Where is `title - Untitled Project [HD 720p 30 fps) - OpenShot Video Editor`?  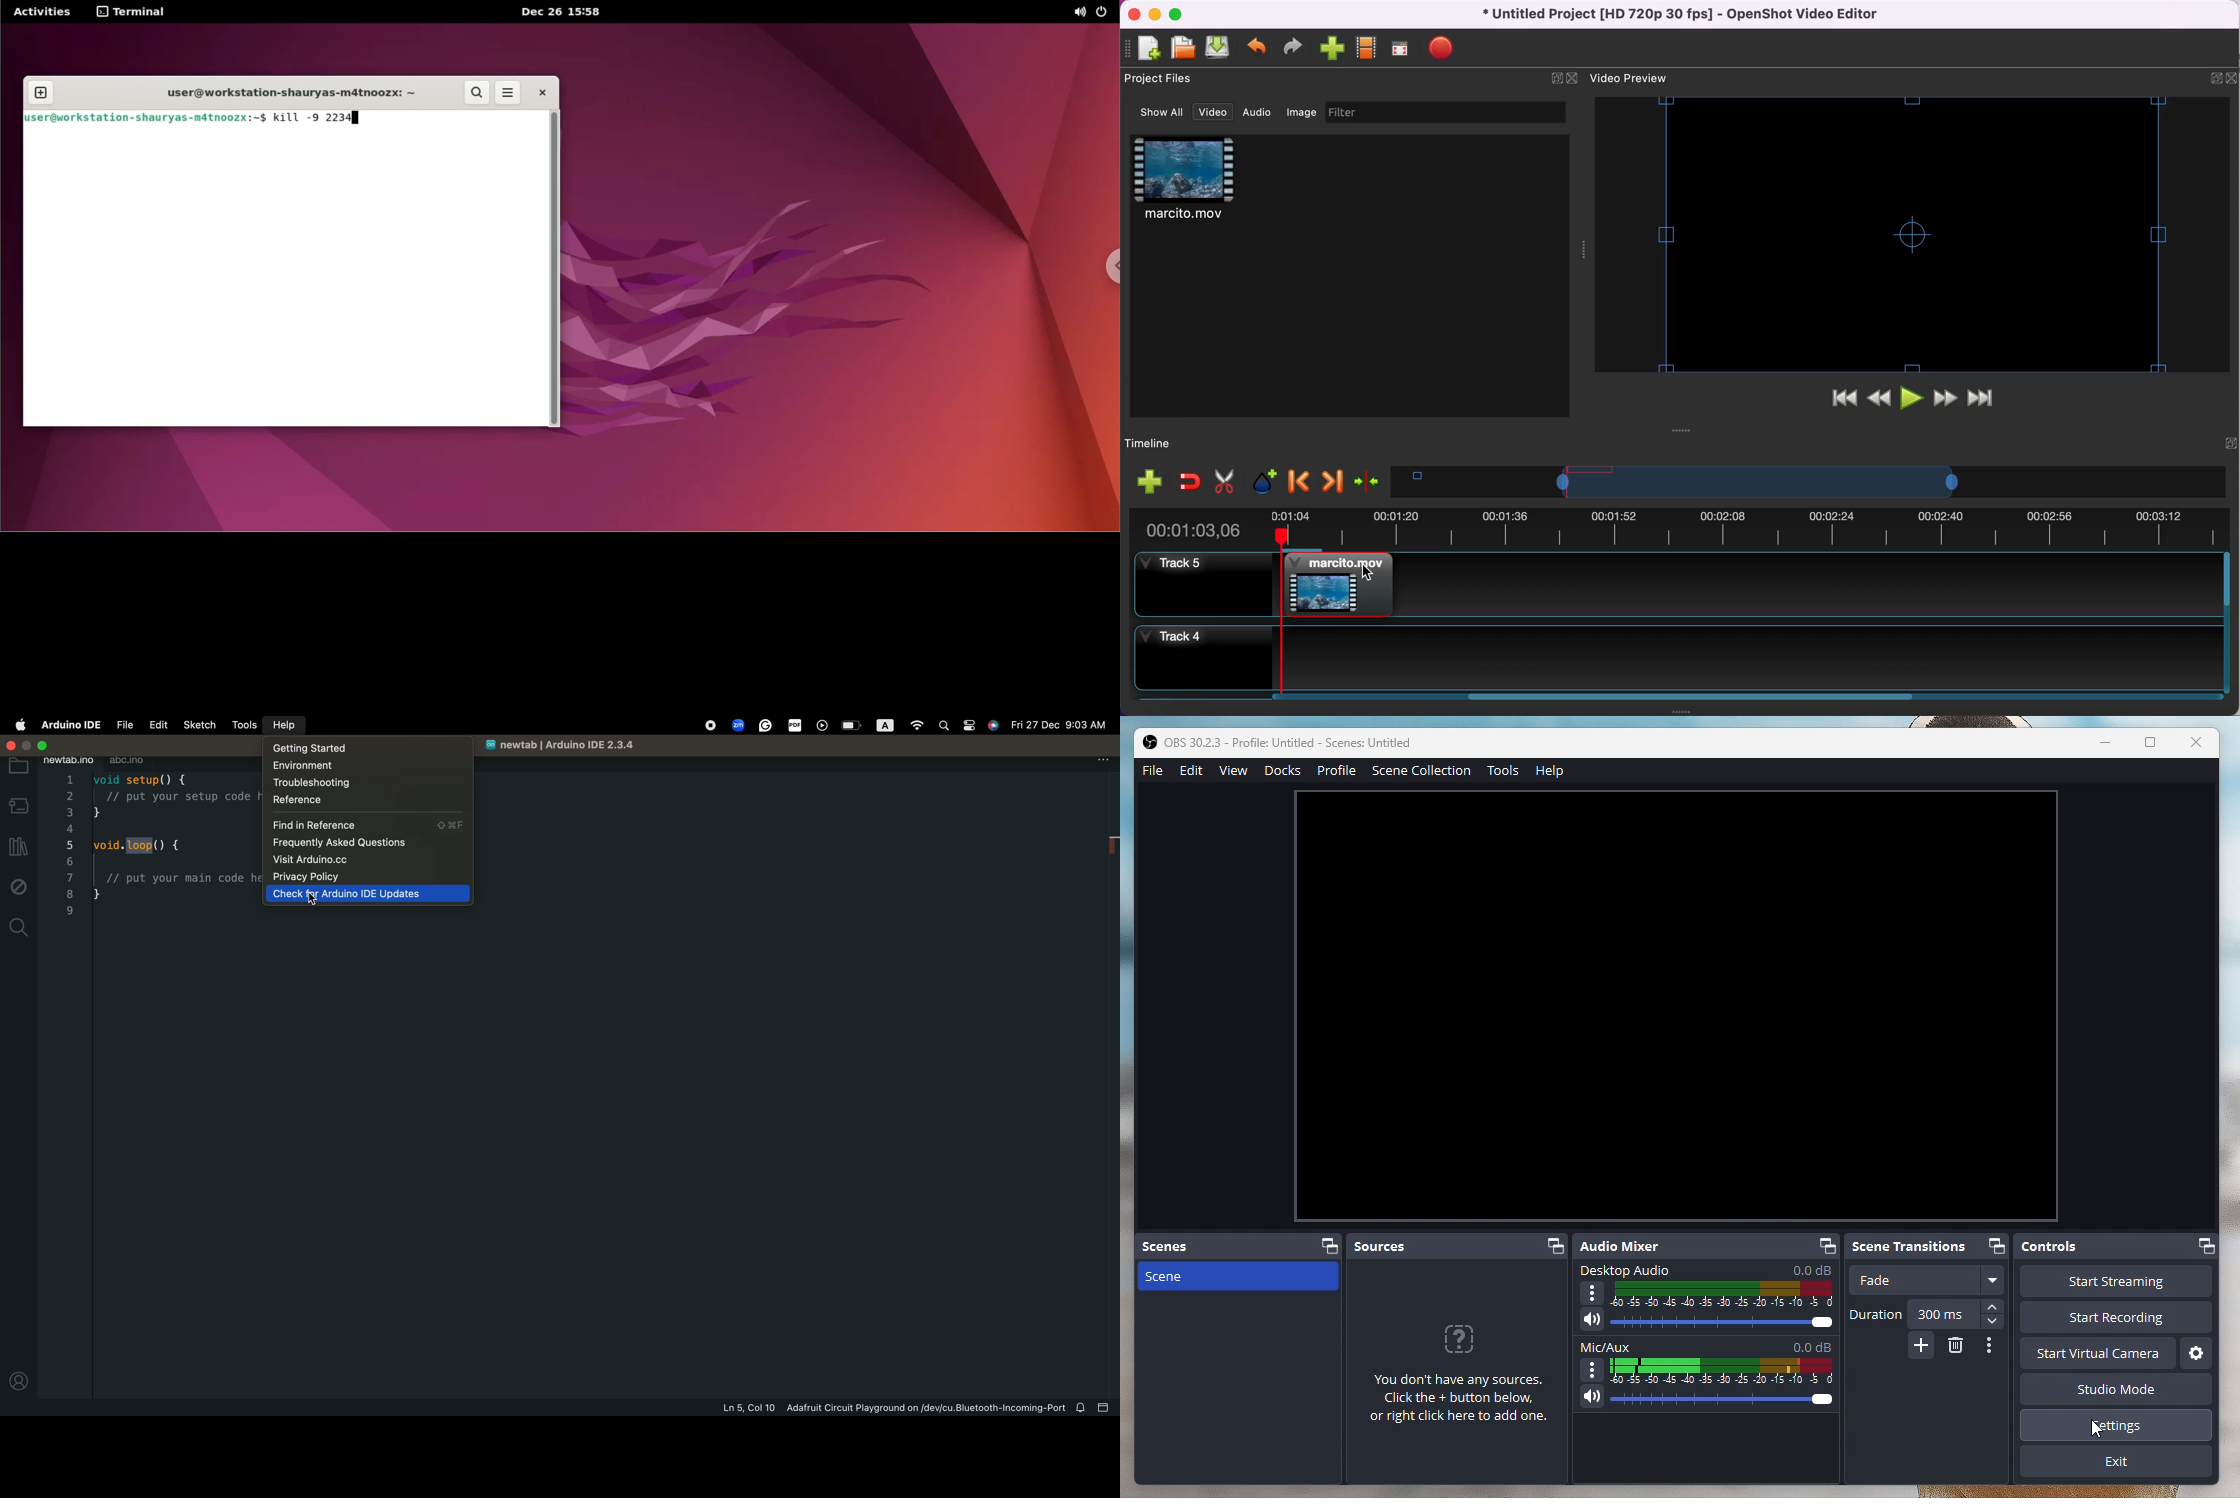
title - Untitled Project [HD 720p 30 fps) - OpenShot Video Editor is located at coordinates (1685, 15).